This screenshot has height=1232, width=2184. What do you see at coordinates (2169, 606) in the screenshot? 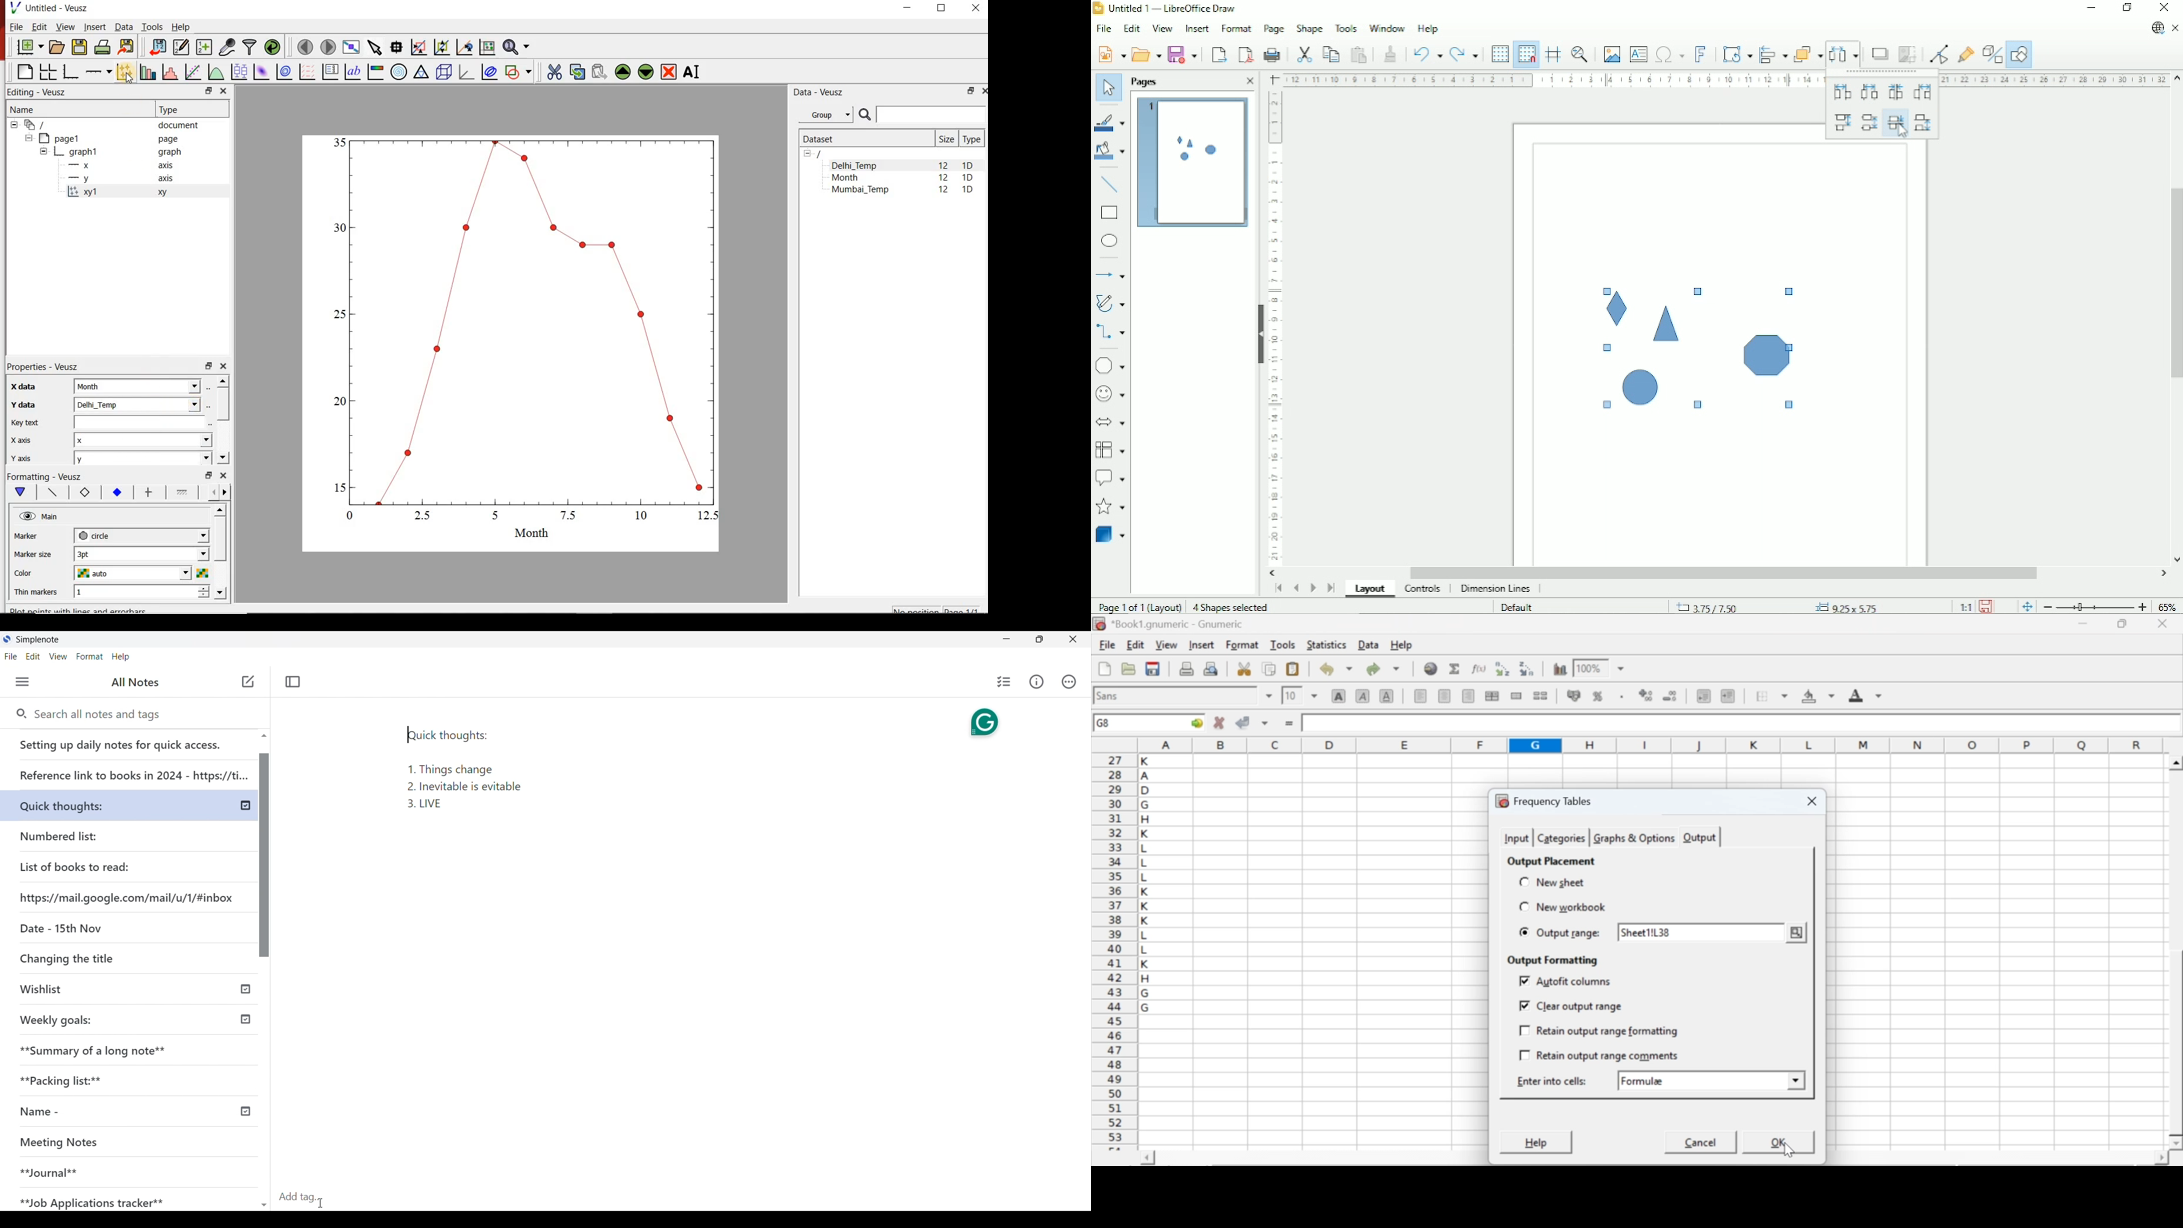
I see `Zoom factor` at bounding box center [2169, 606].